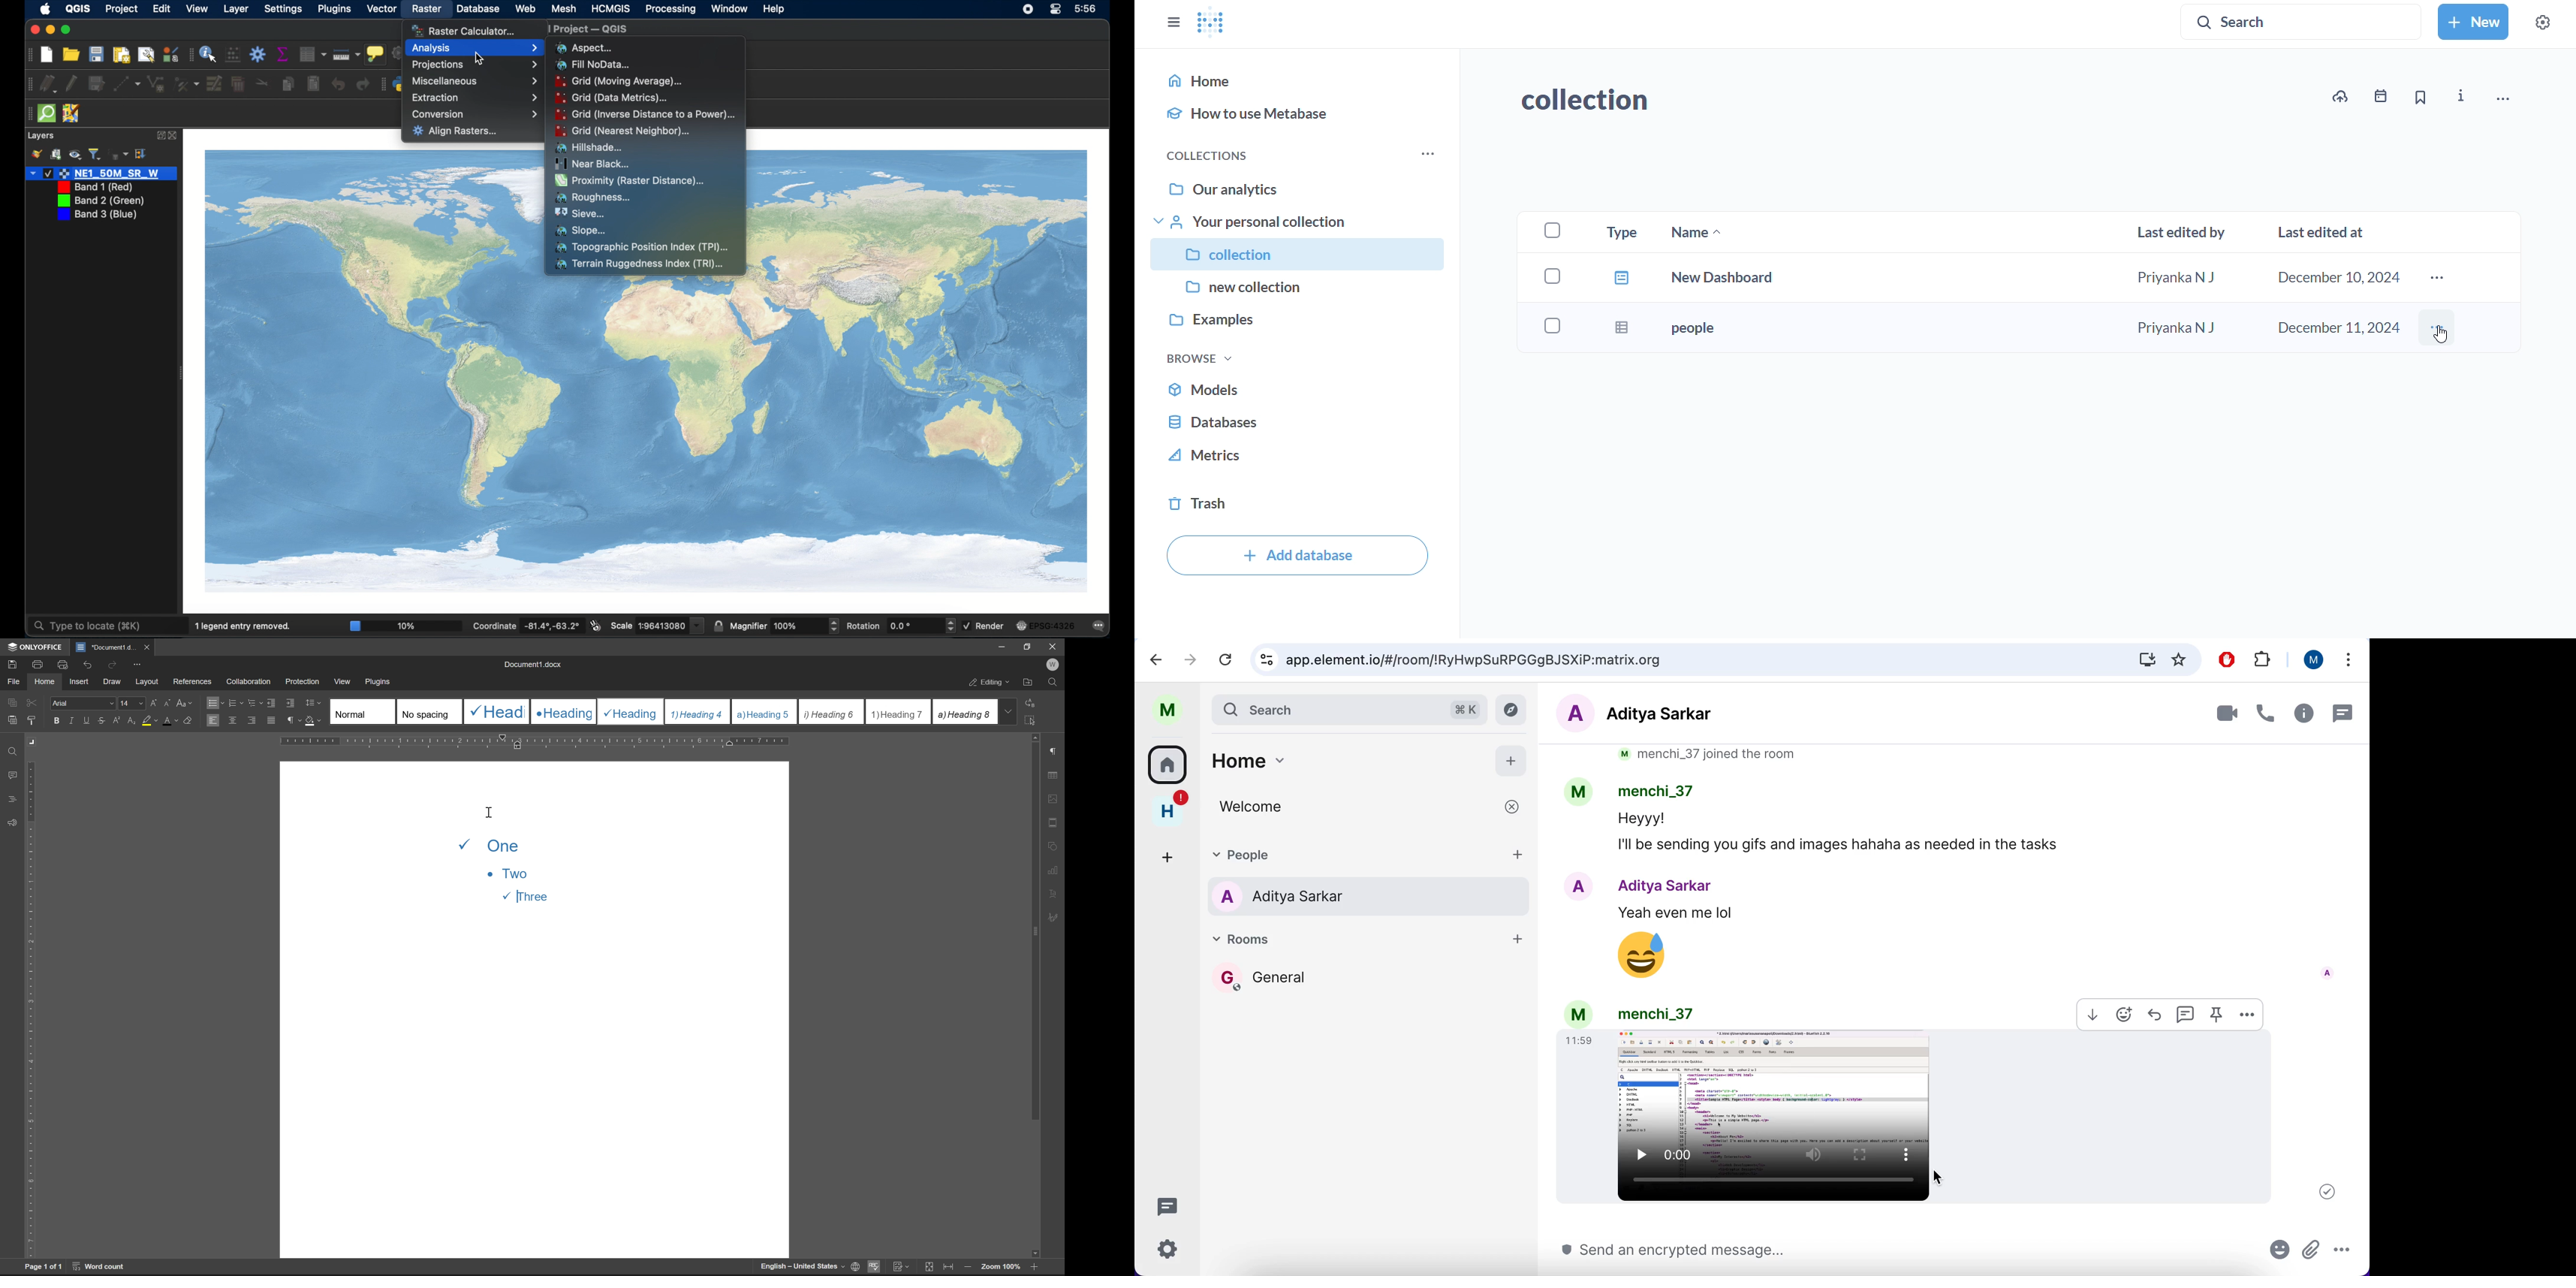 The height and width of the screenshot is (1288, 2576). What do you see at coordinates (2438, 279) in the screenshot?
I see `more` at bounding box center [2438, 279].